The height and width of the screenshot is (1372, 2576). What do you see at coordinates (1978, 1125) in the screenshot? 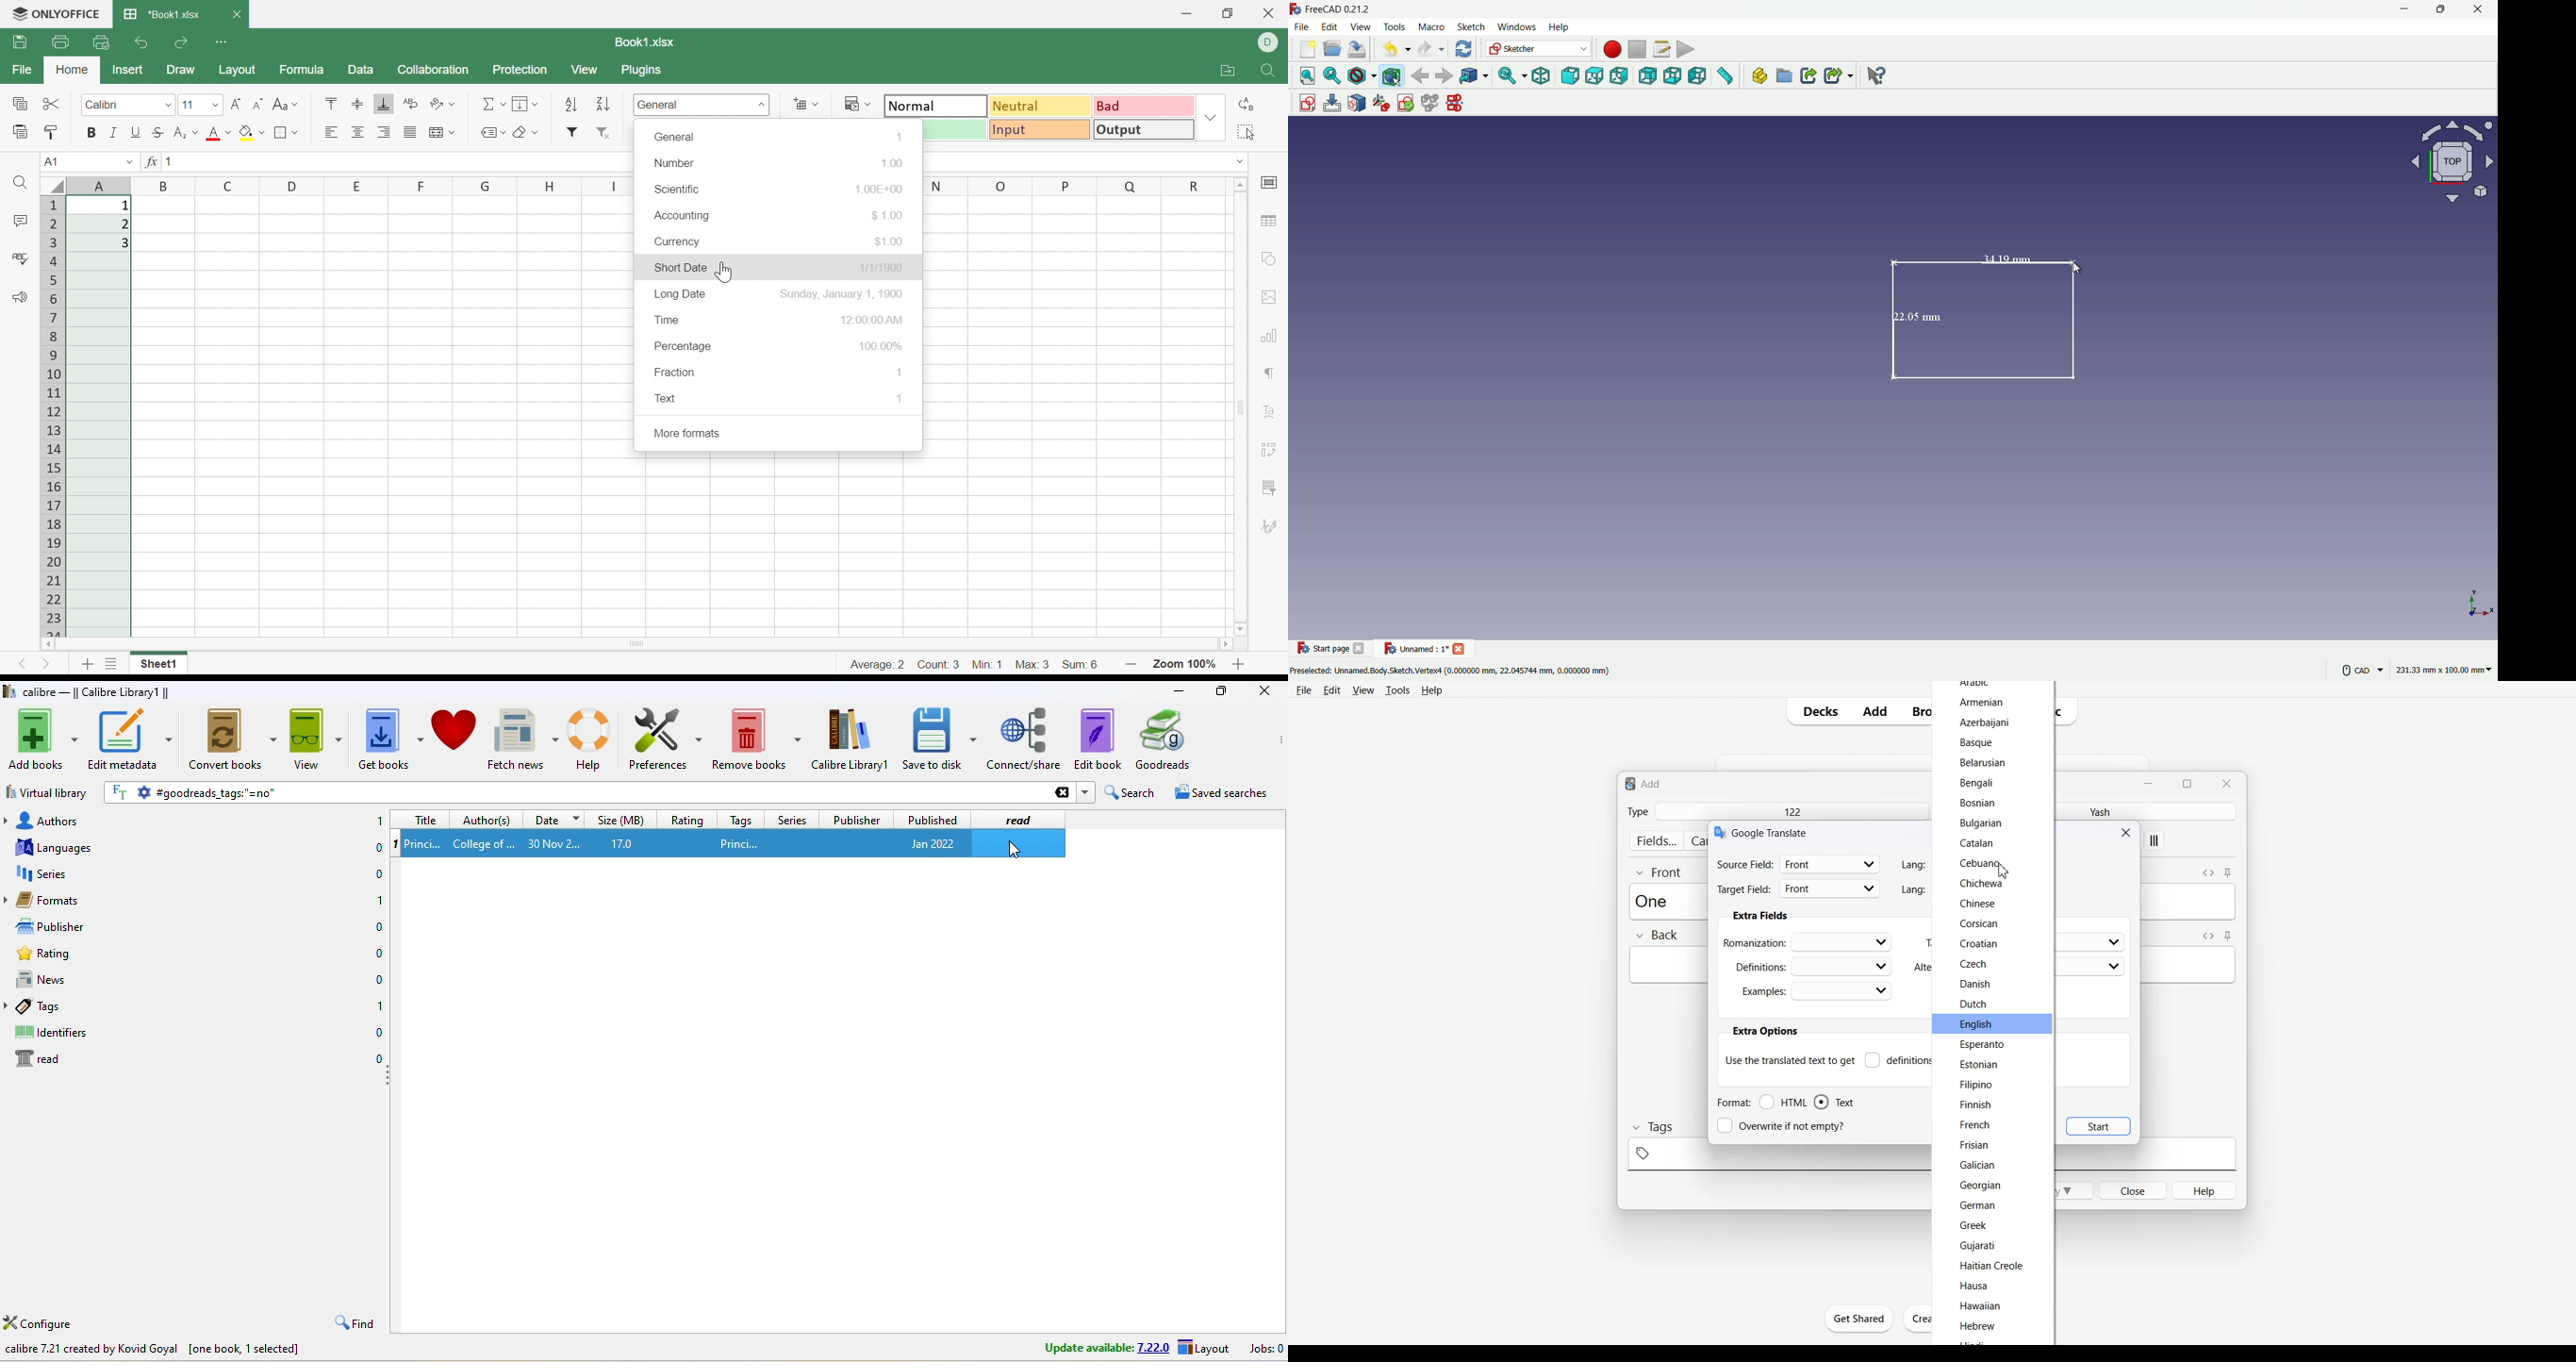
I see `French` at bounding box center [1978, 1125].